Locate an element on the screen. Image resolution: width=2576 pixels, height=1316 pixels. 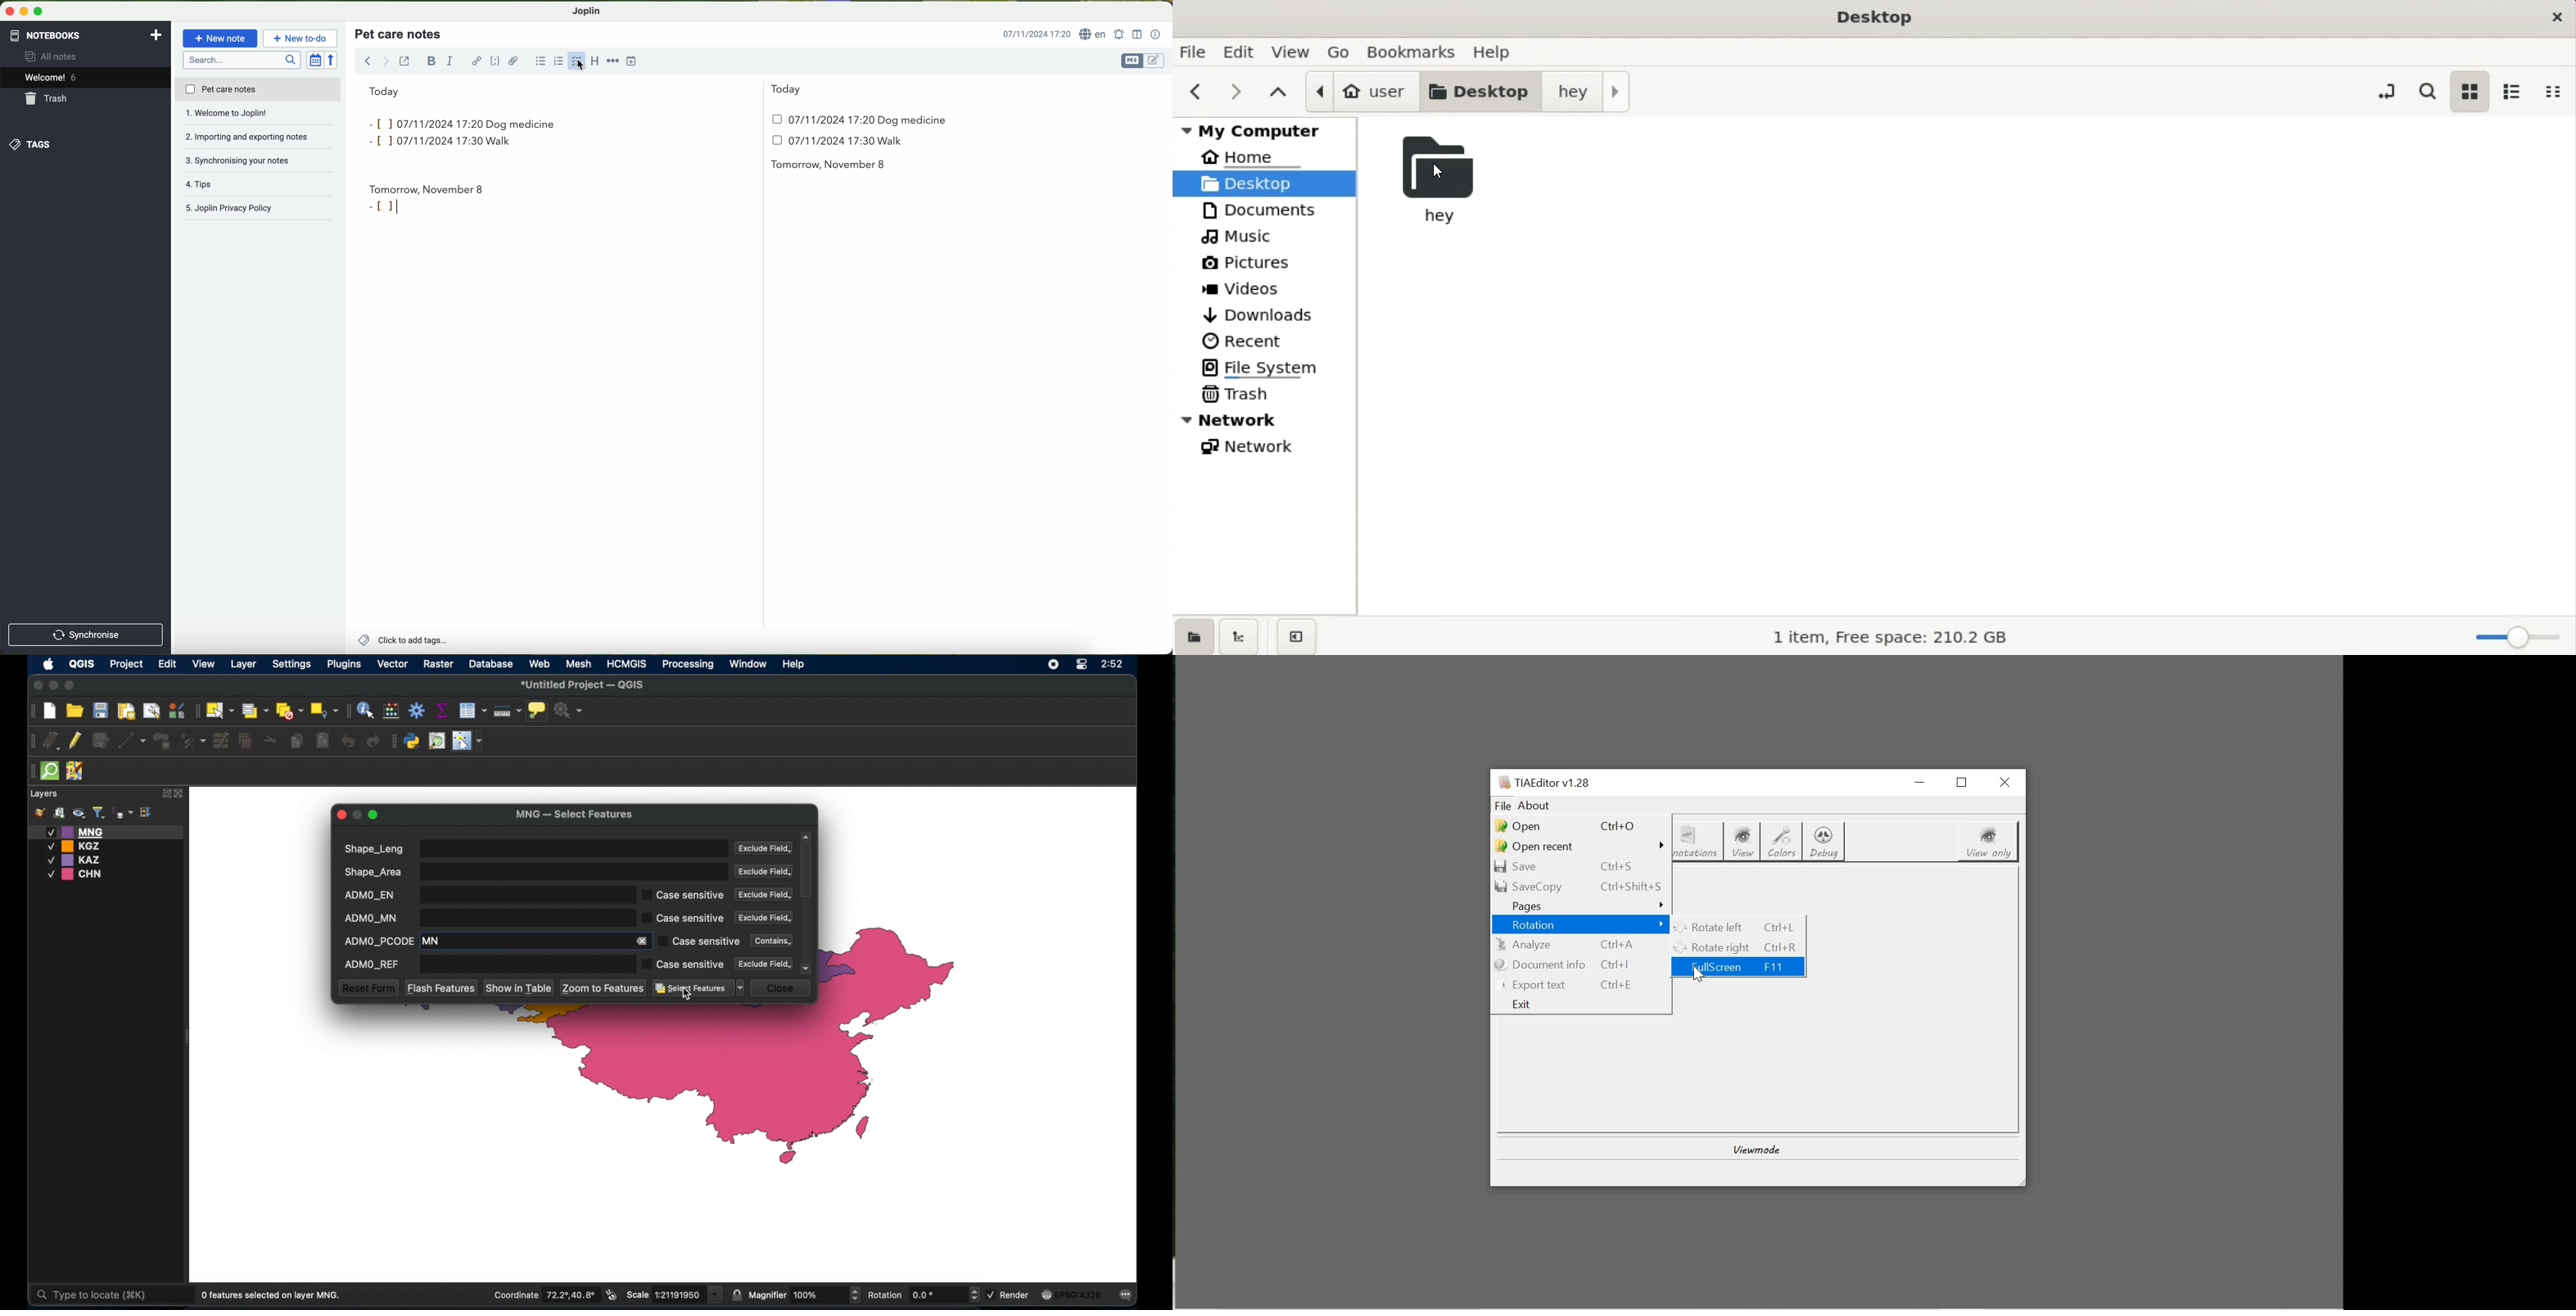
show treeview is located at coordinates (1239, 636).